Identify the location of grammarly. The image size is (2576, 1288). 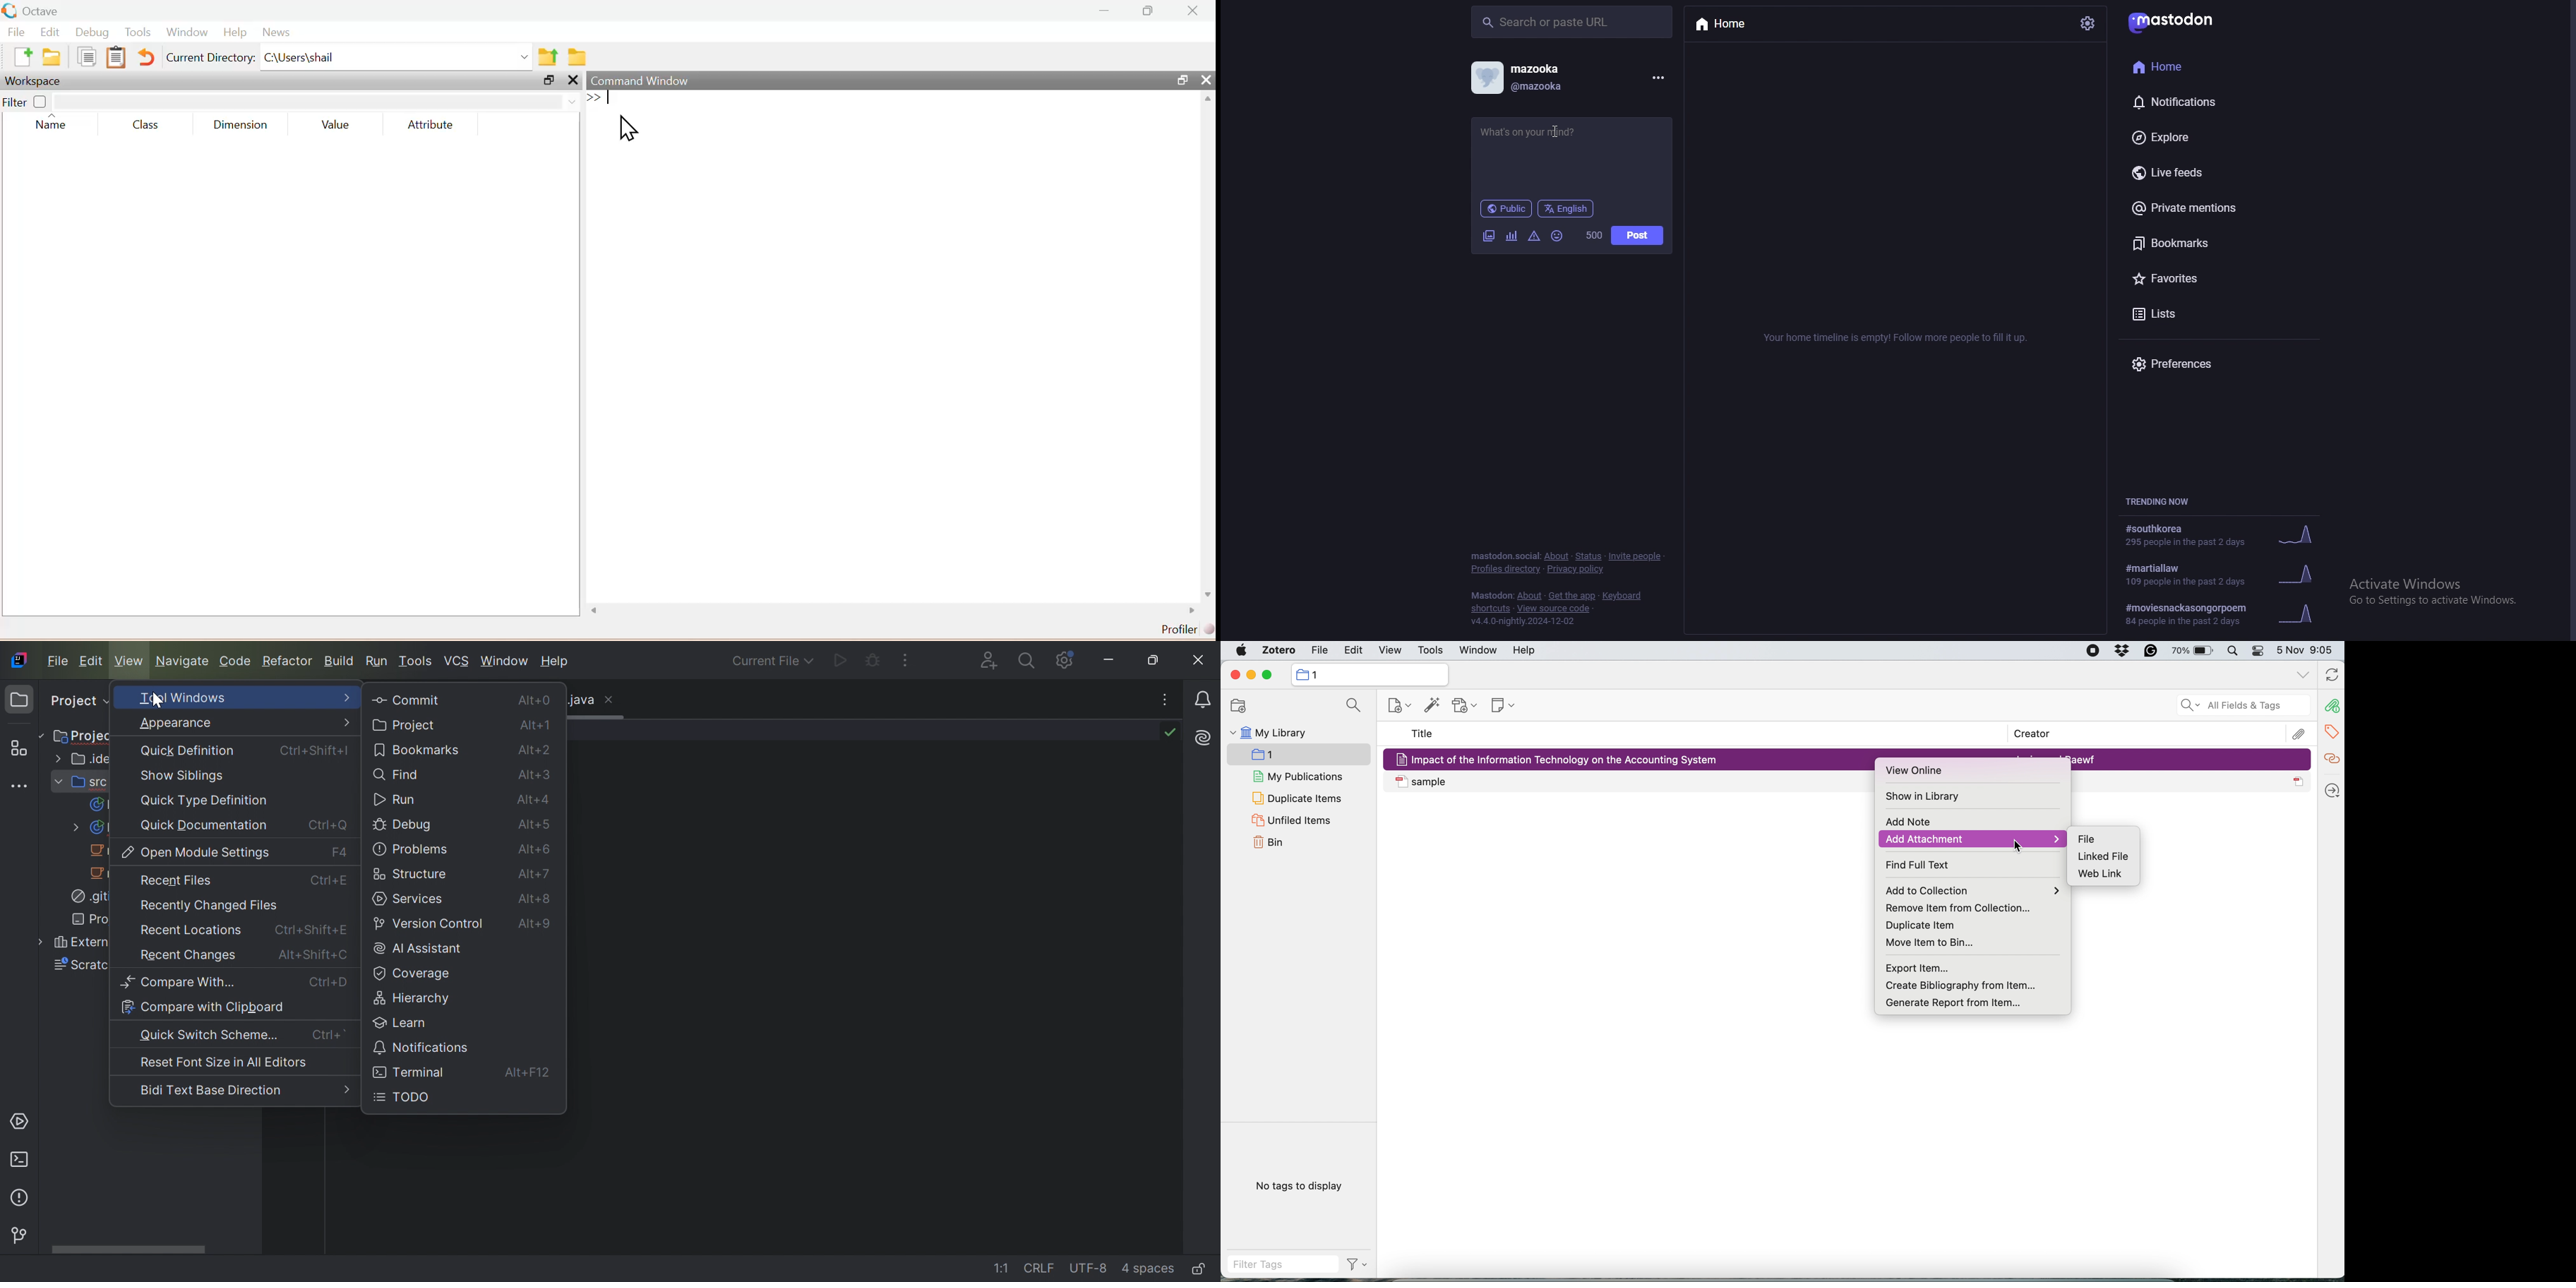
(2148, 652).